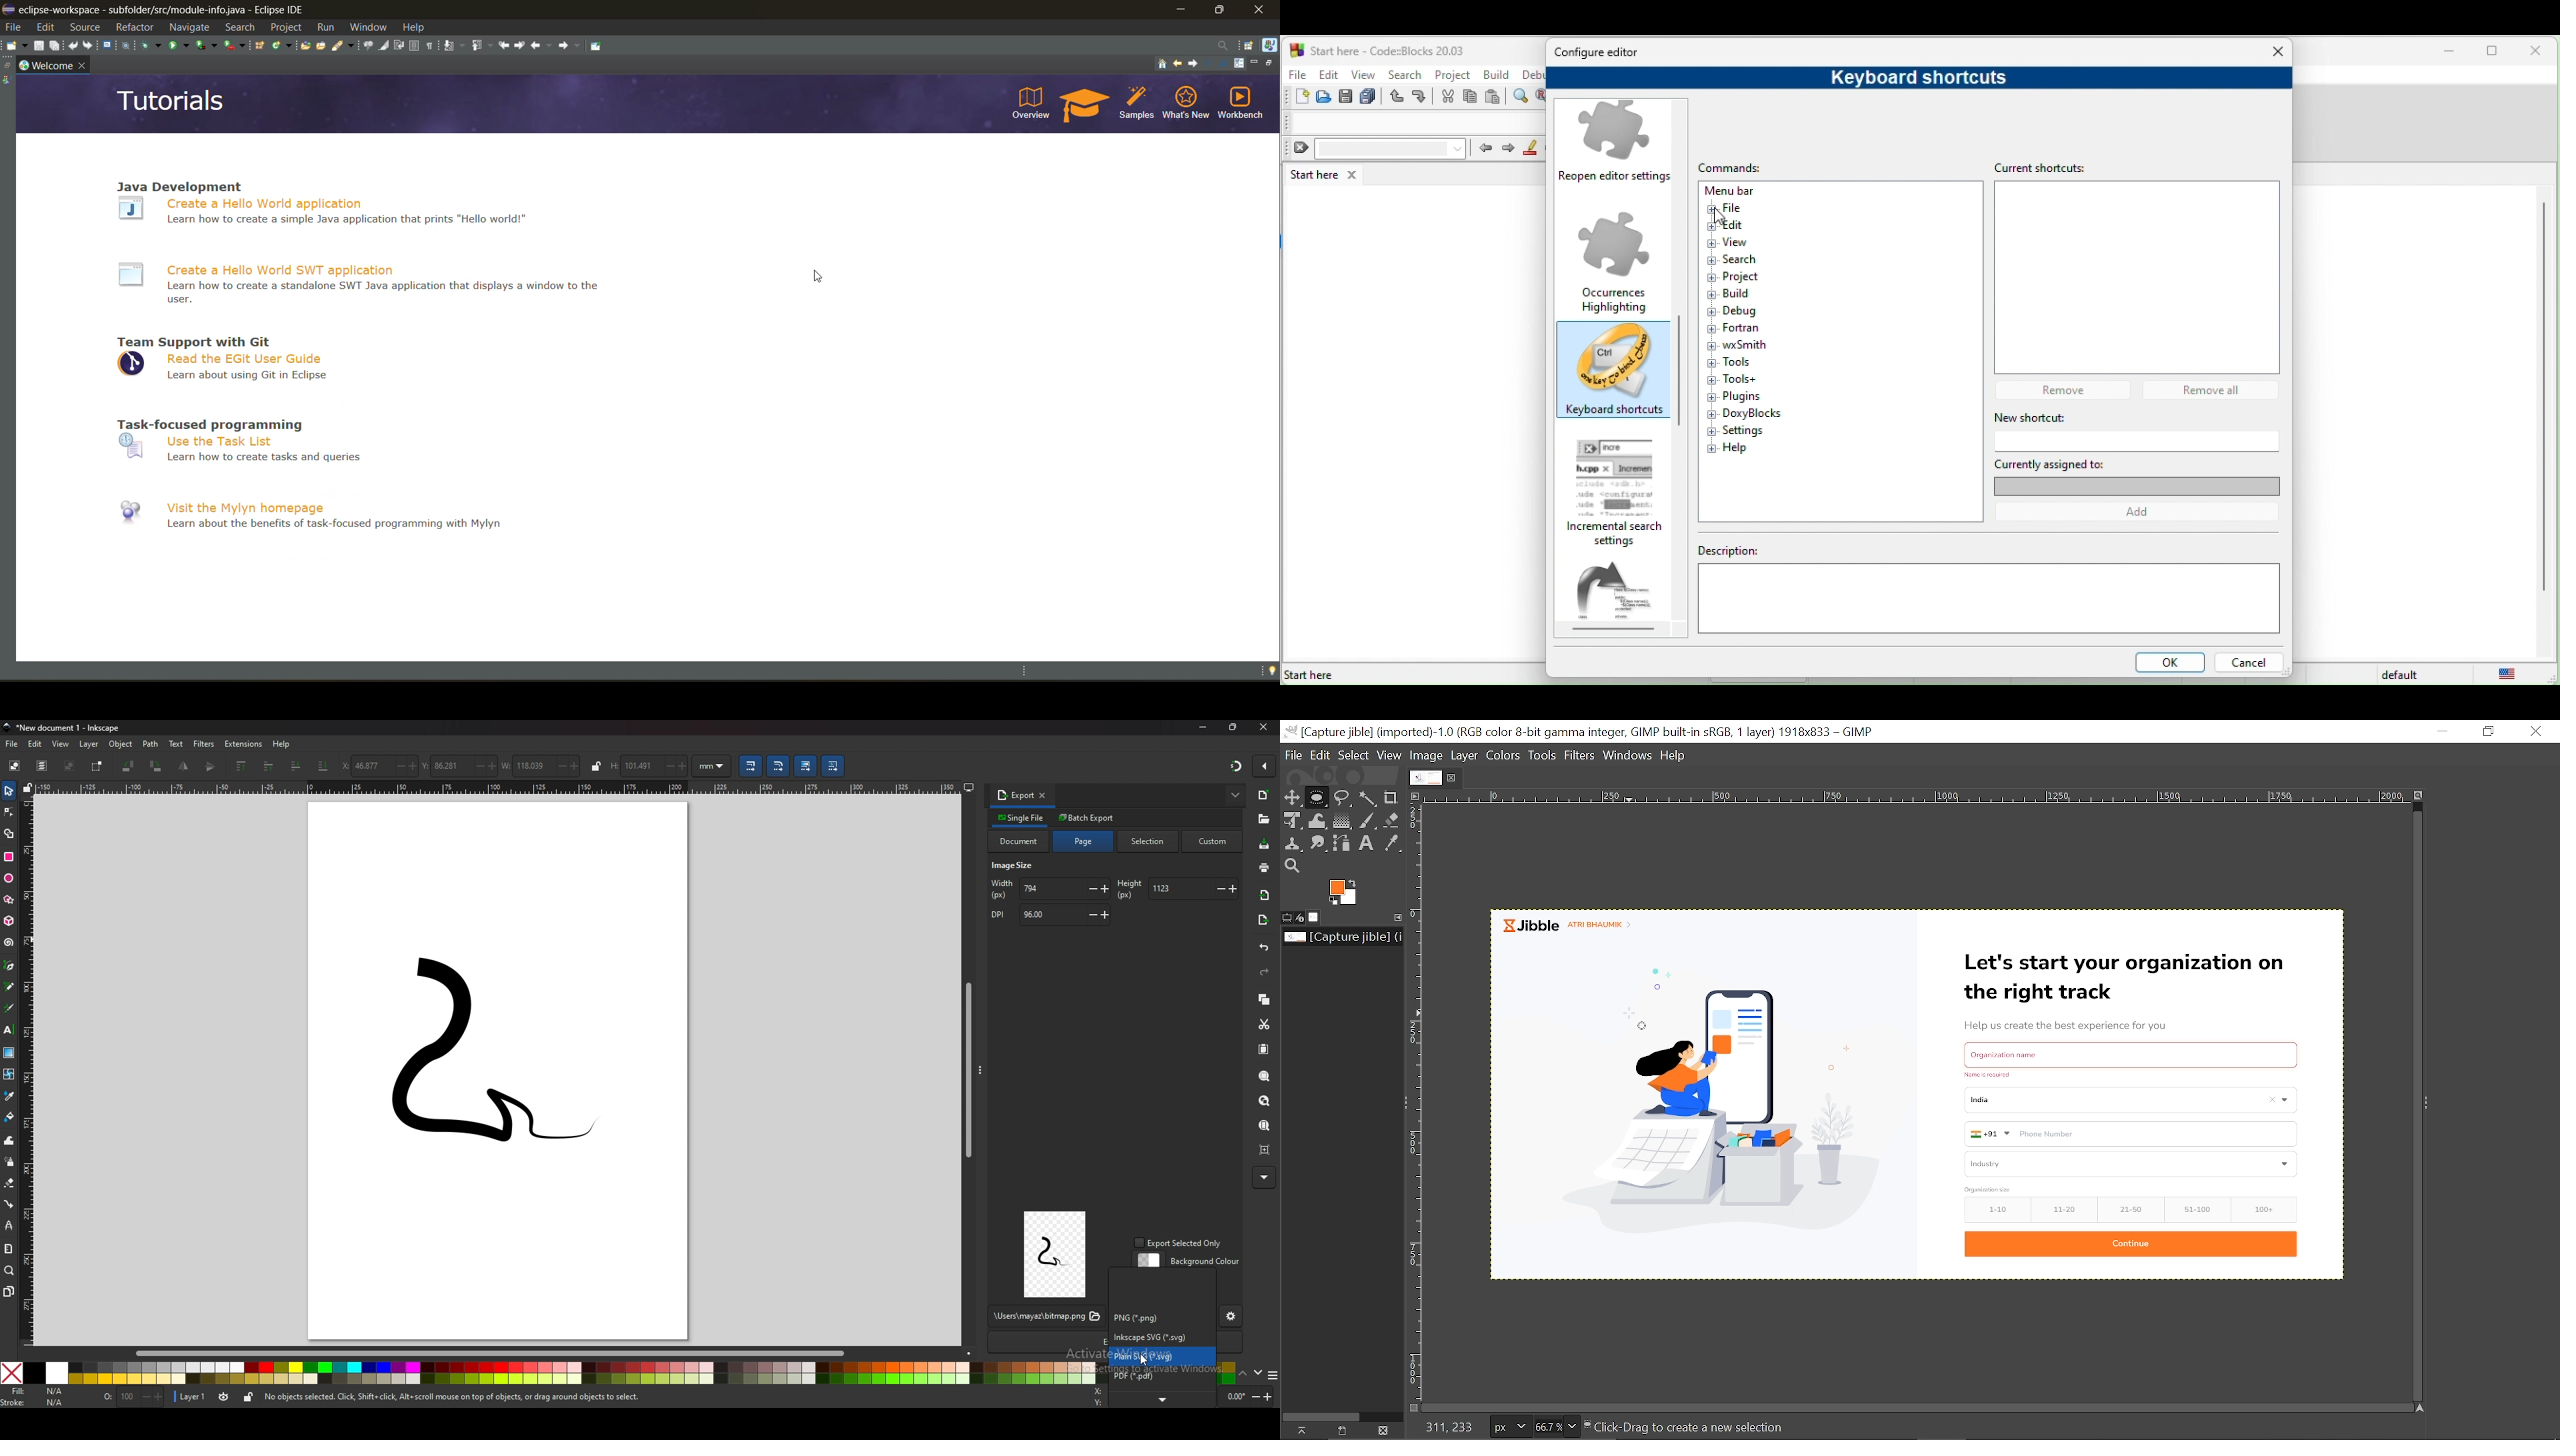  Describe the element at coordinates (500, 1352) in the screenshot. I see `scroll bar` at that location.